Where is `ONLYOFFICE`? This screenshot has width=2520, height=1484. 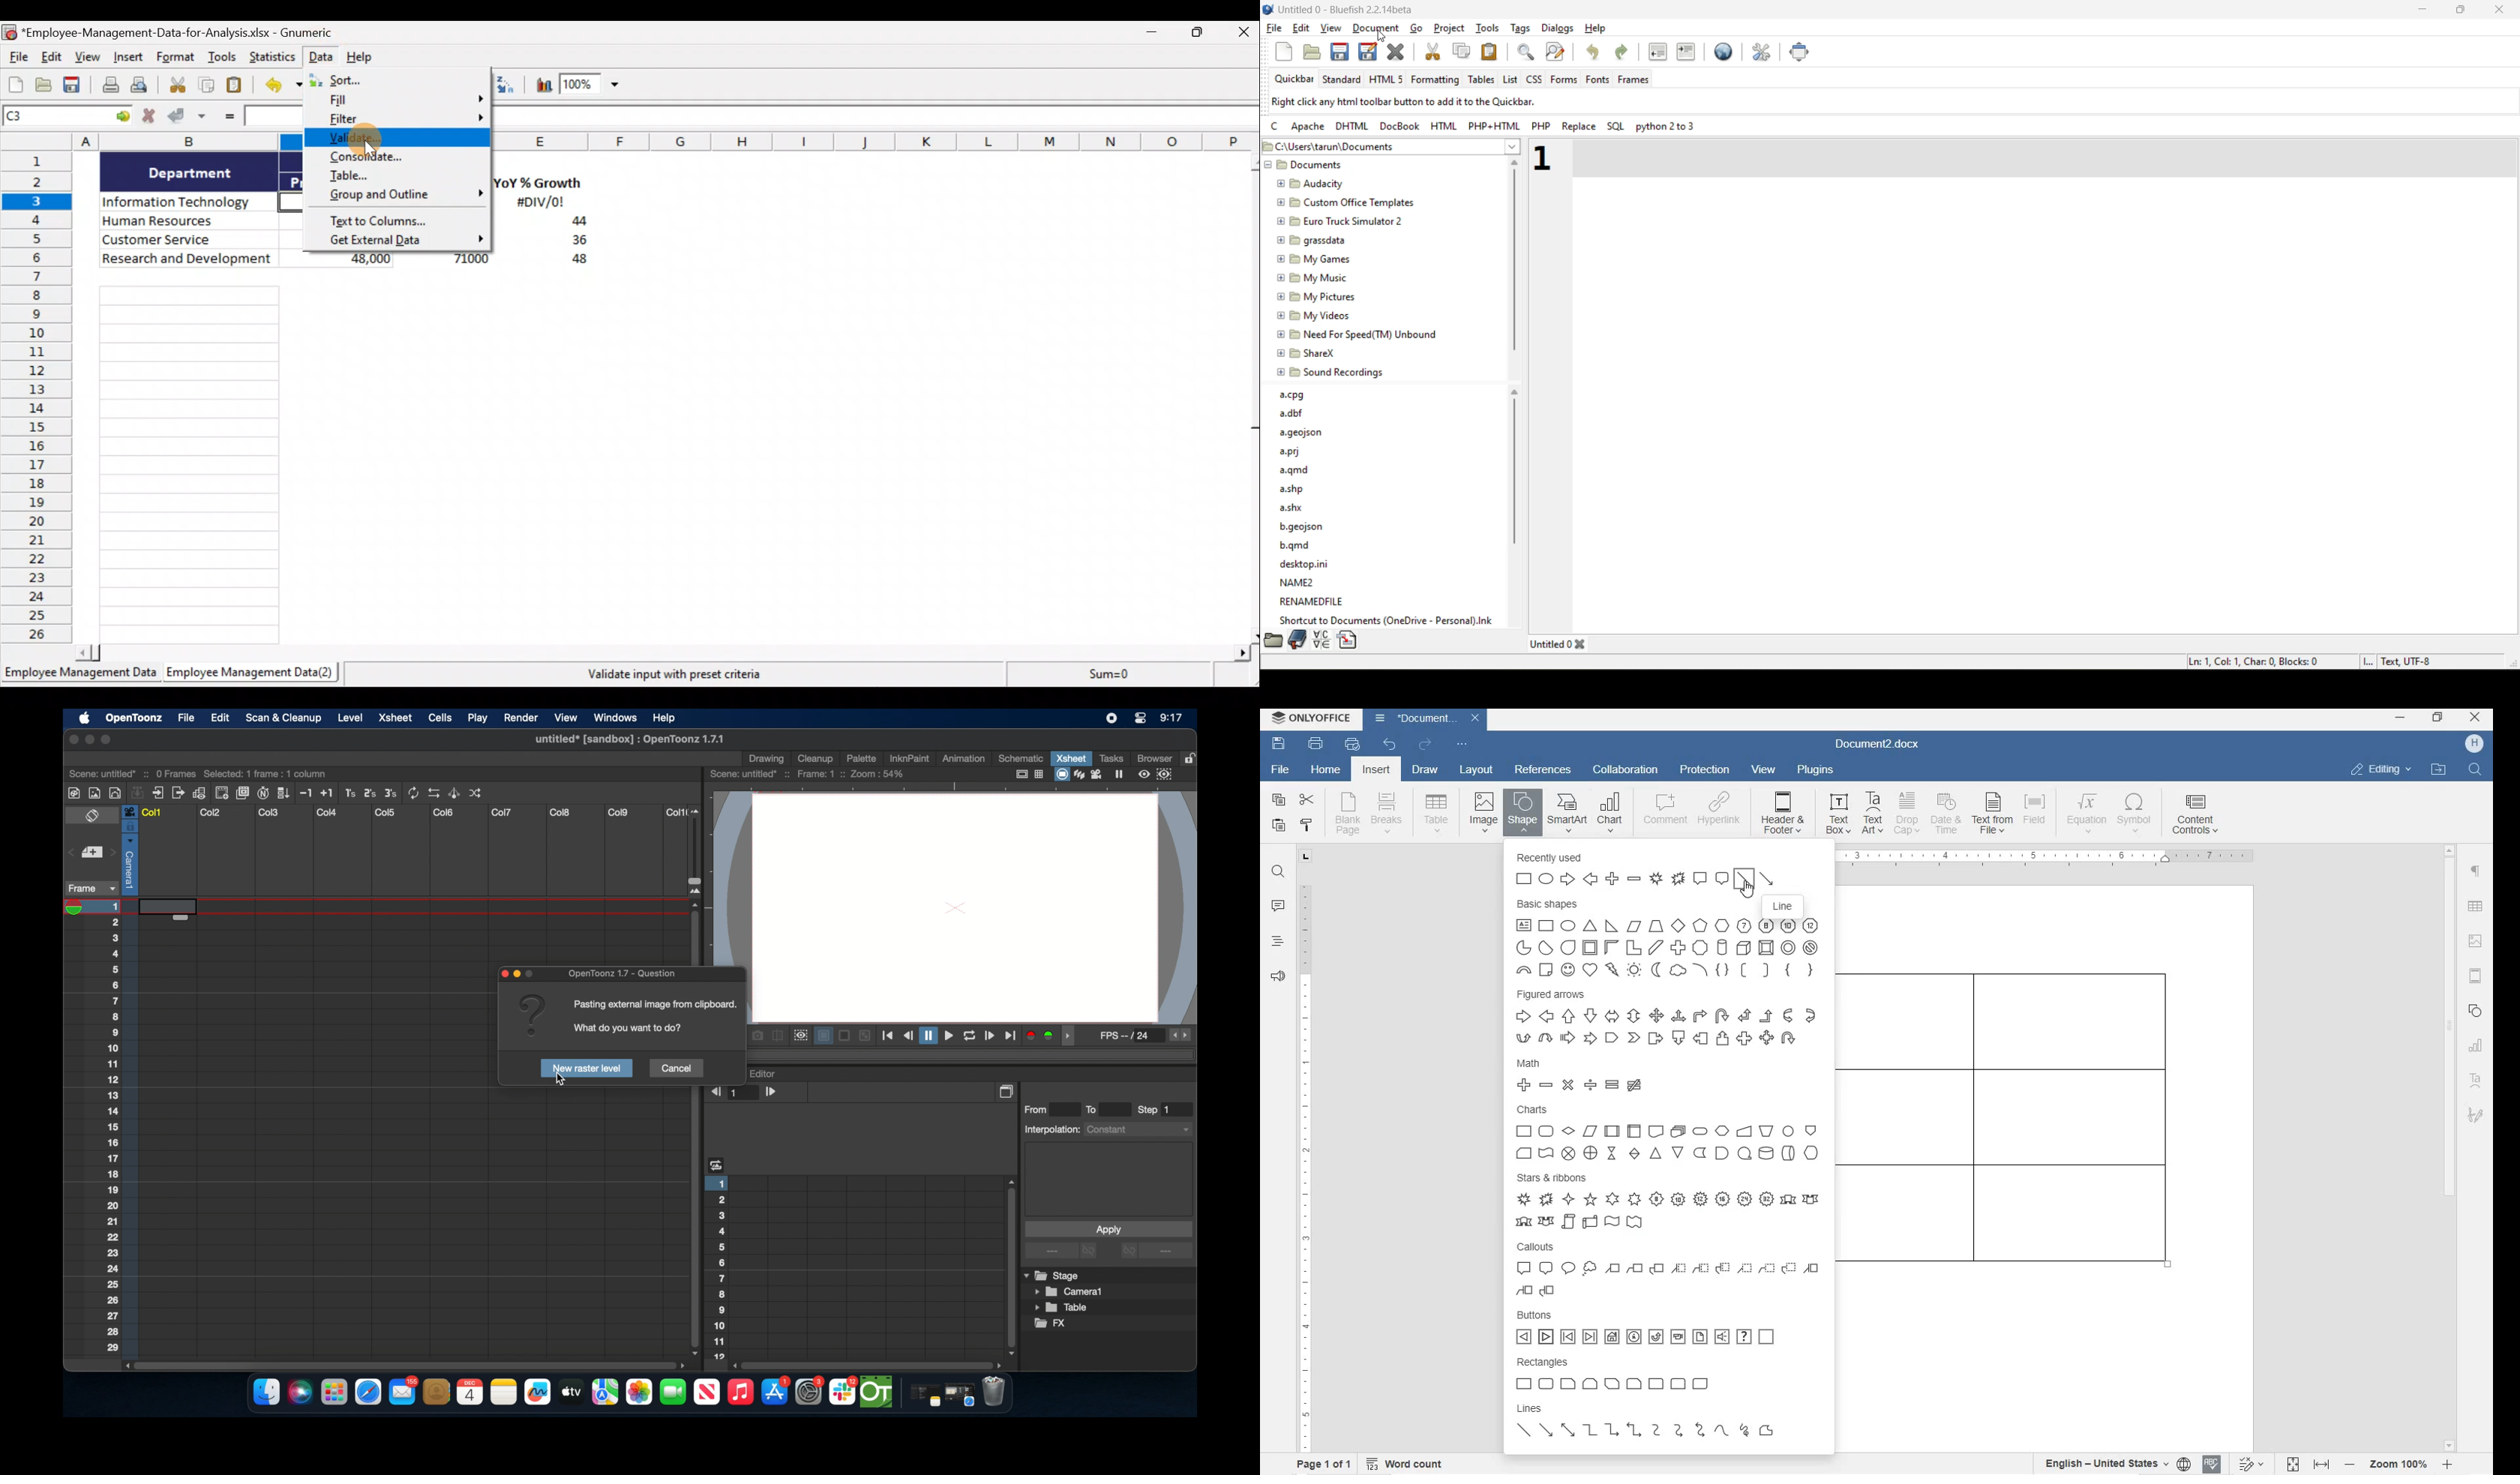
ONLYOFFICE is located at coordinates (1314, 718).